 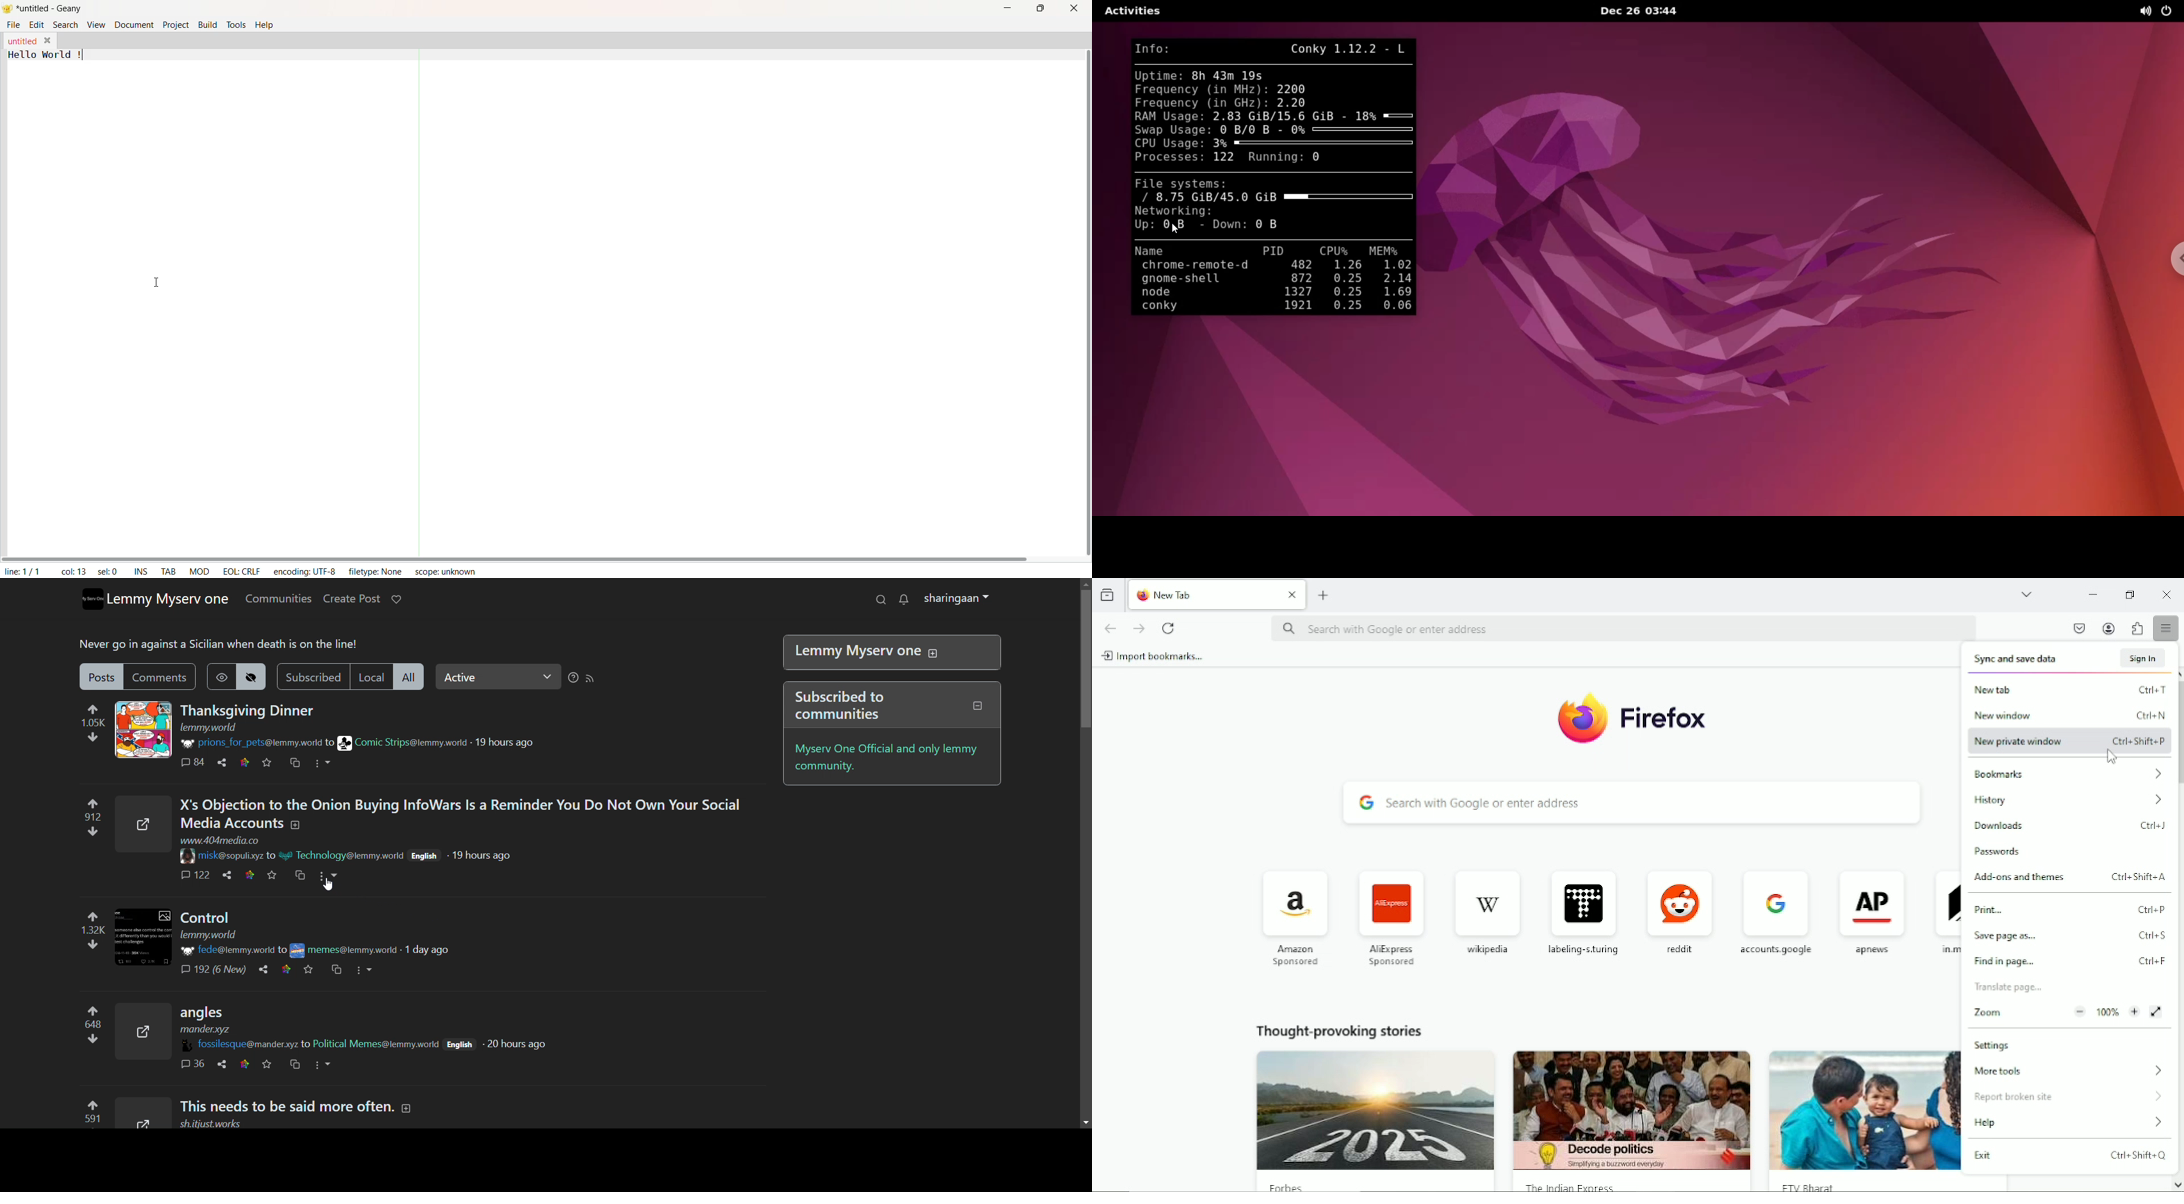 What do you see at coordinates (2079, 627) in the screenshot?
I see `save to pocket` at bounding box center [2079, 627].